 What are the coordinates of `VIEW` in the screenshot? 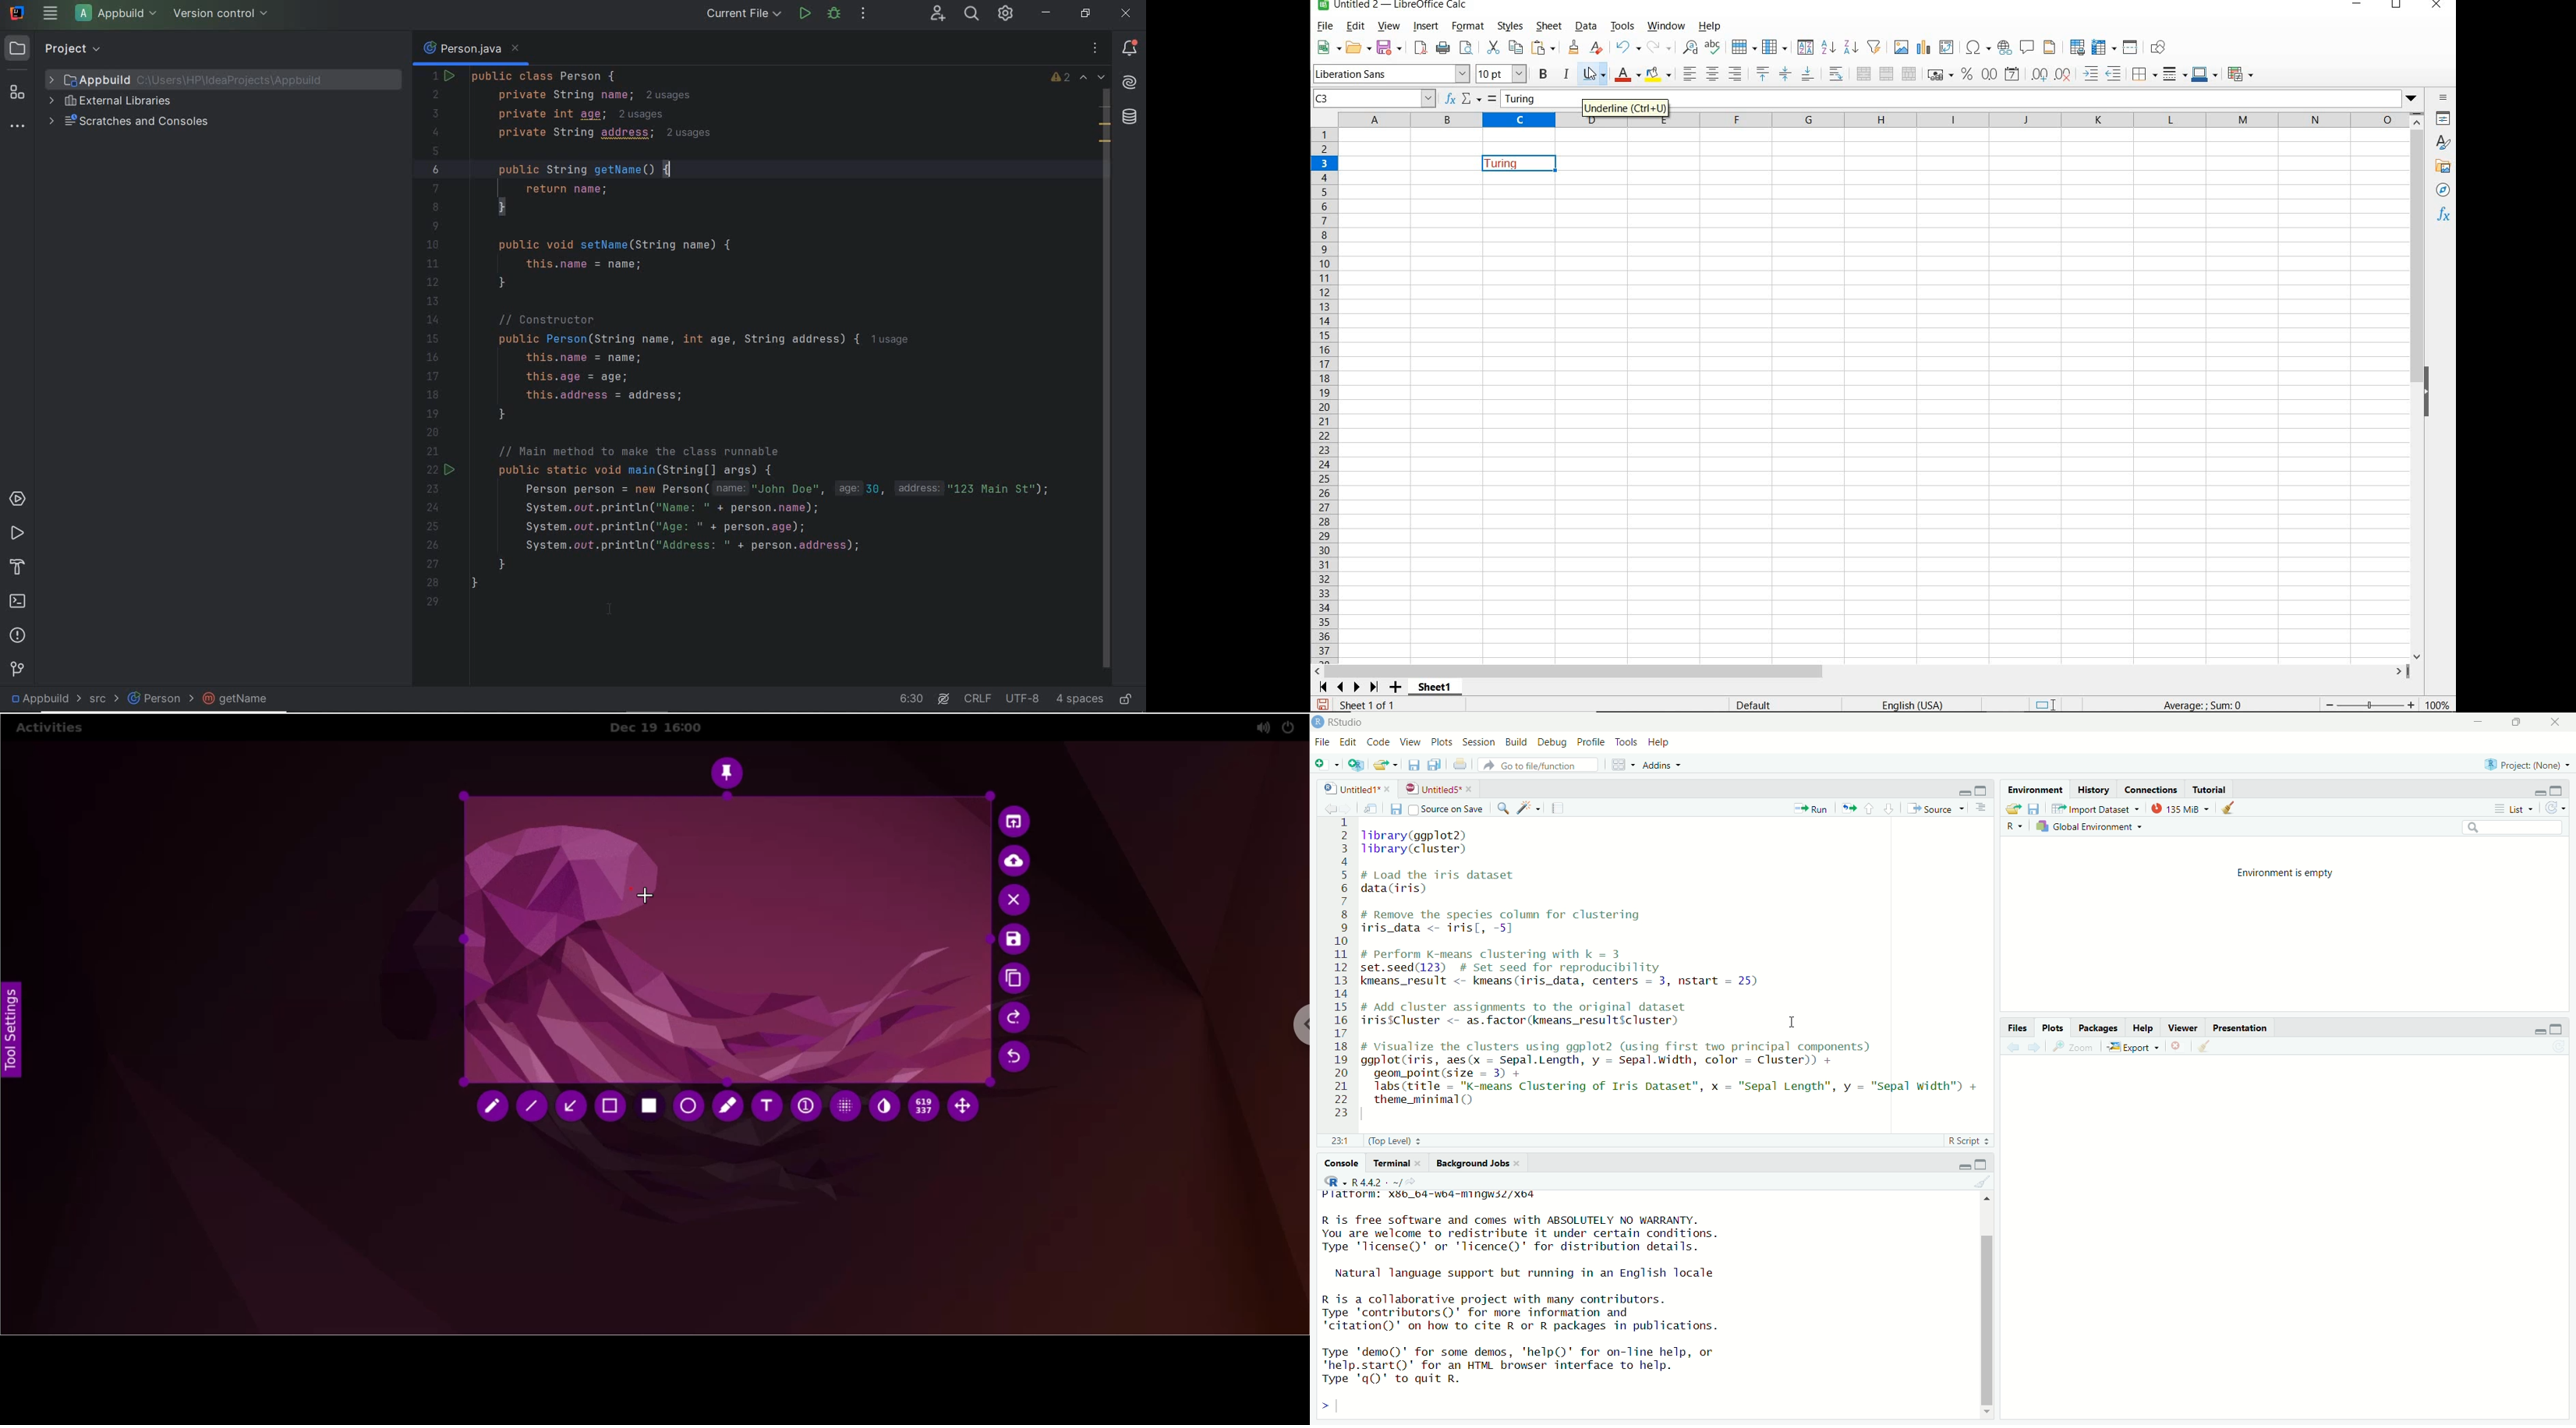 It's located at (1389, 27).